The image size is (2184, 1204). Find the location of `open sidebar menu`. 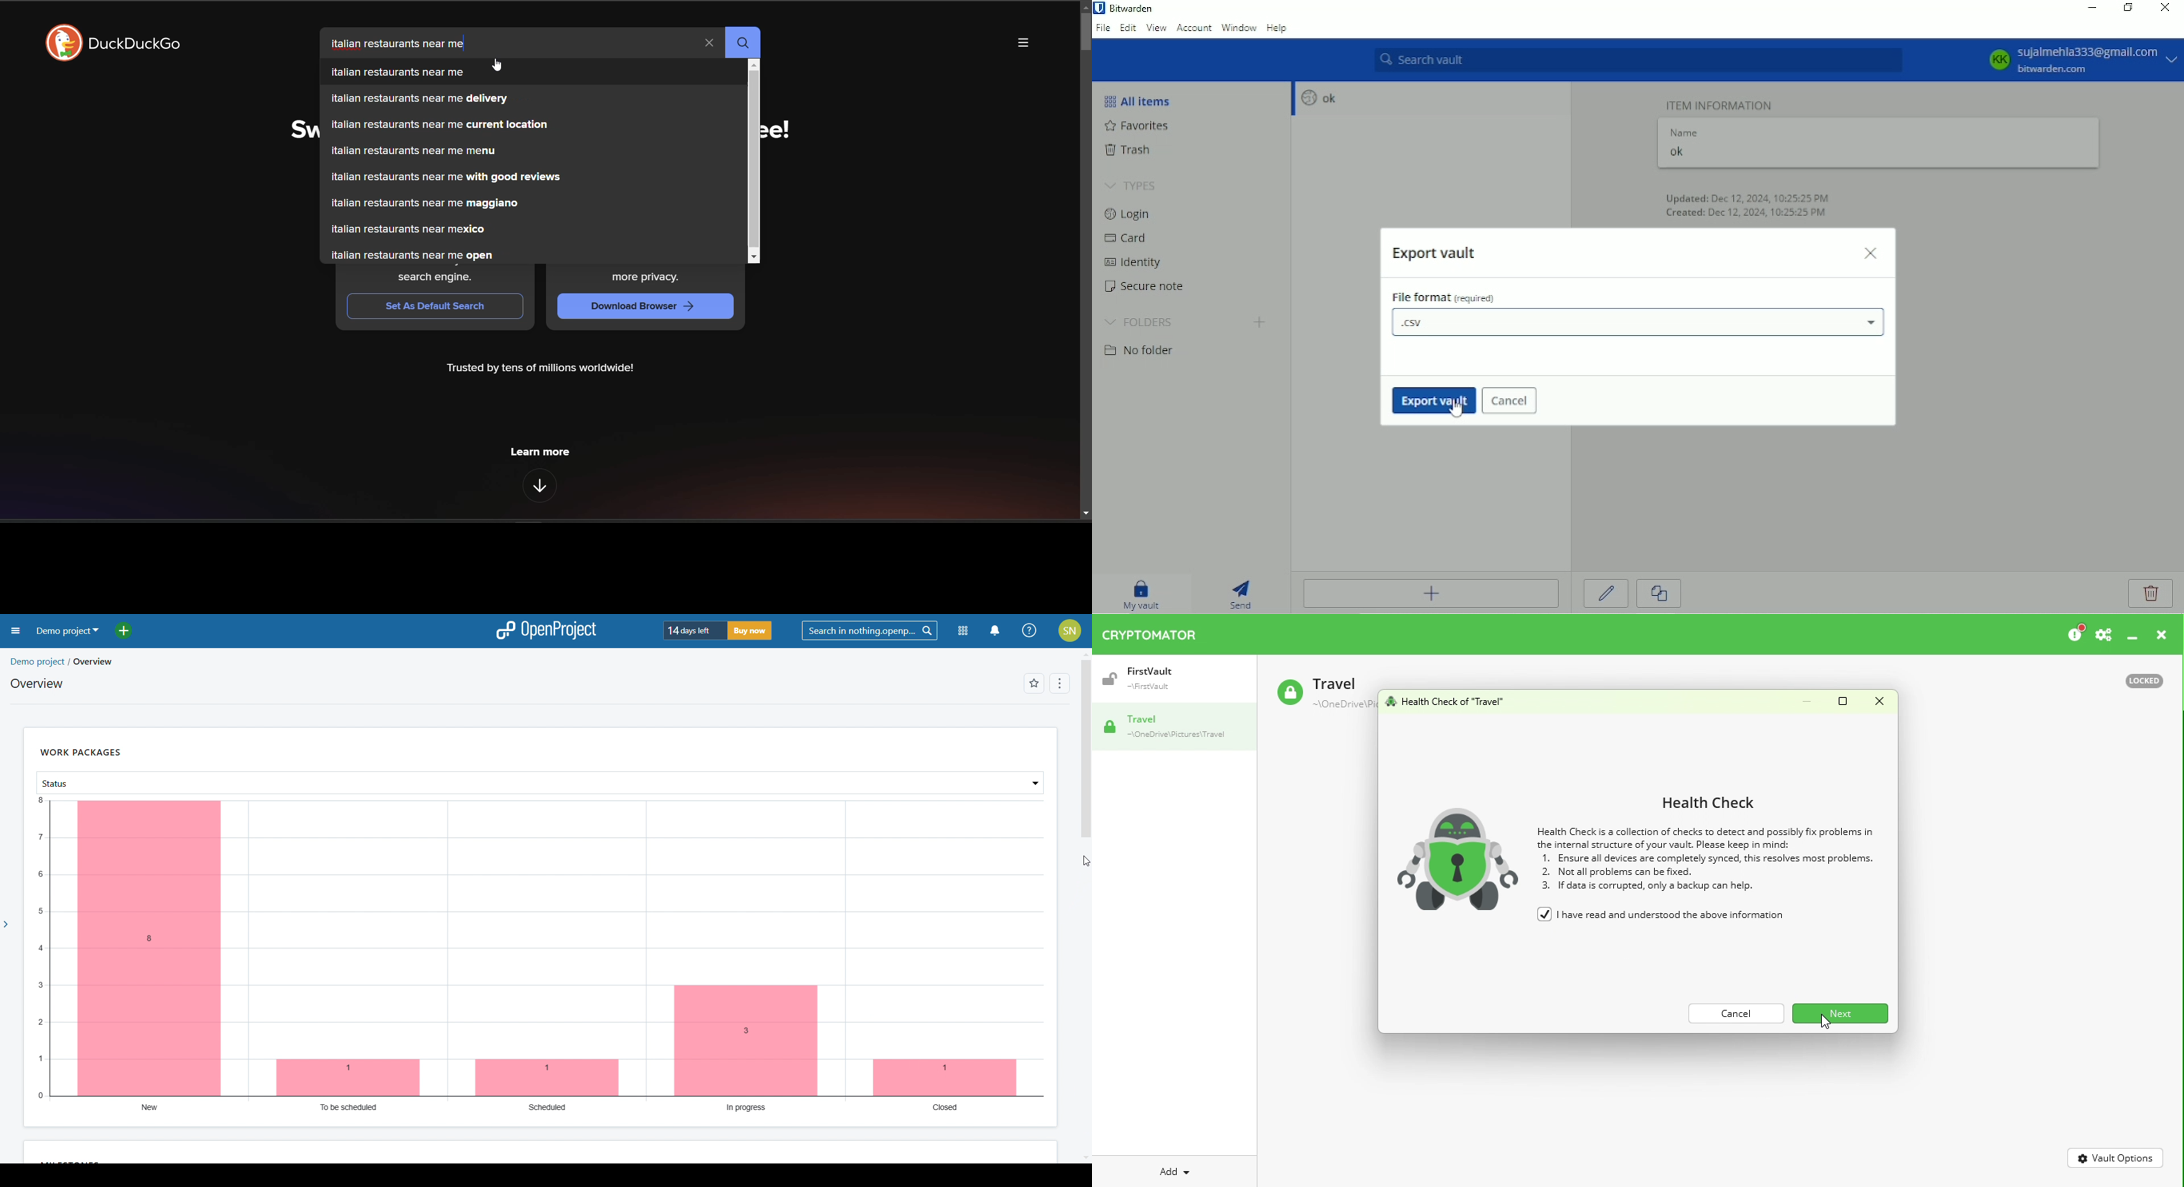

open sidebar menu is located at coordinates (16, 630).